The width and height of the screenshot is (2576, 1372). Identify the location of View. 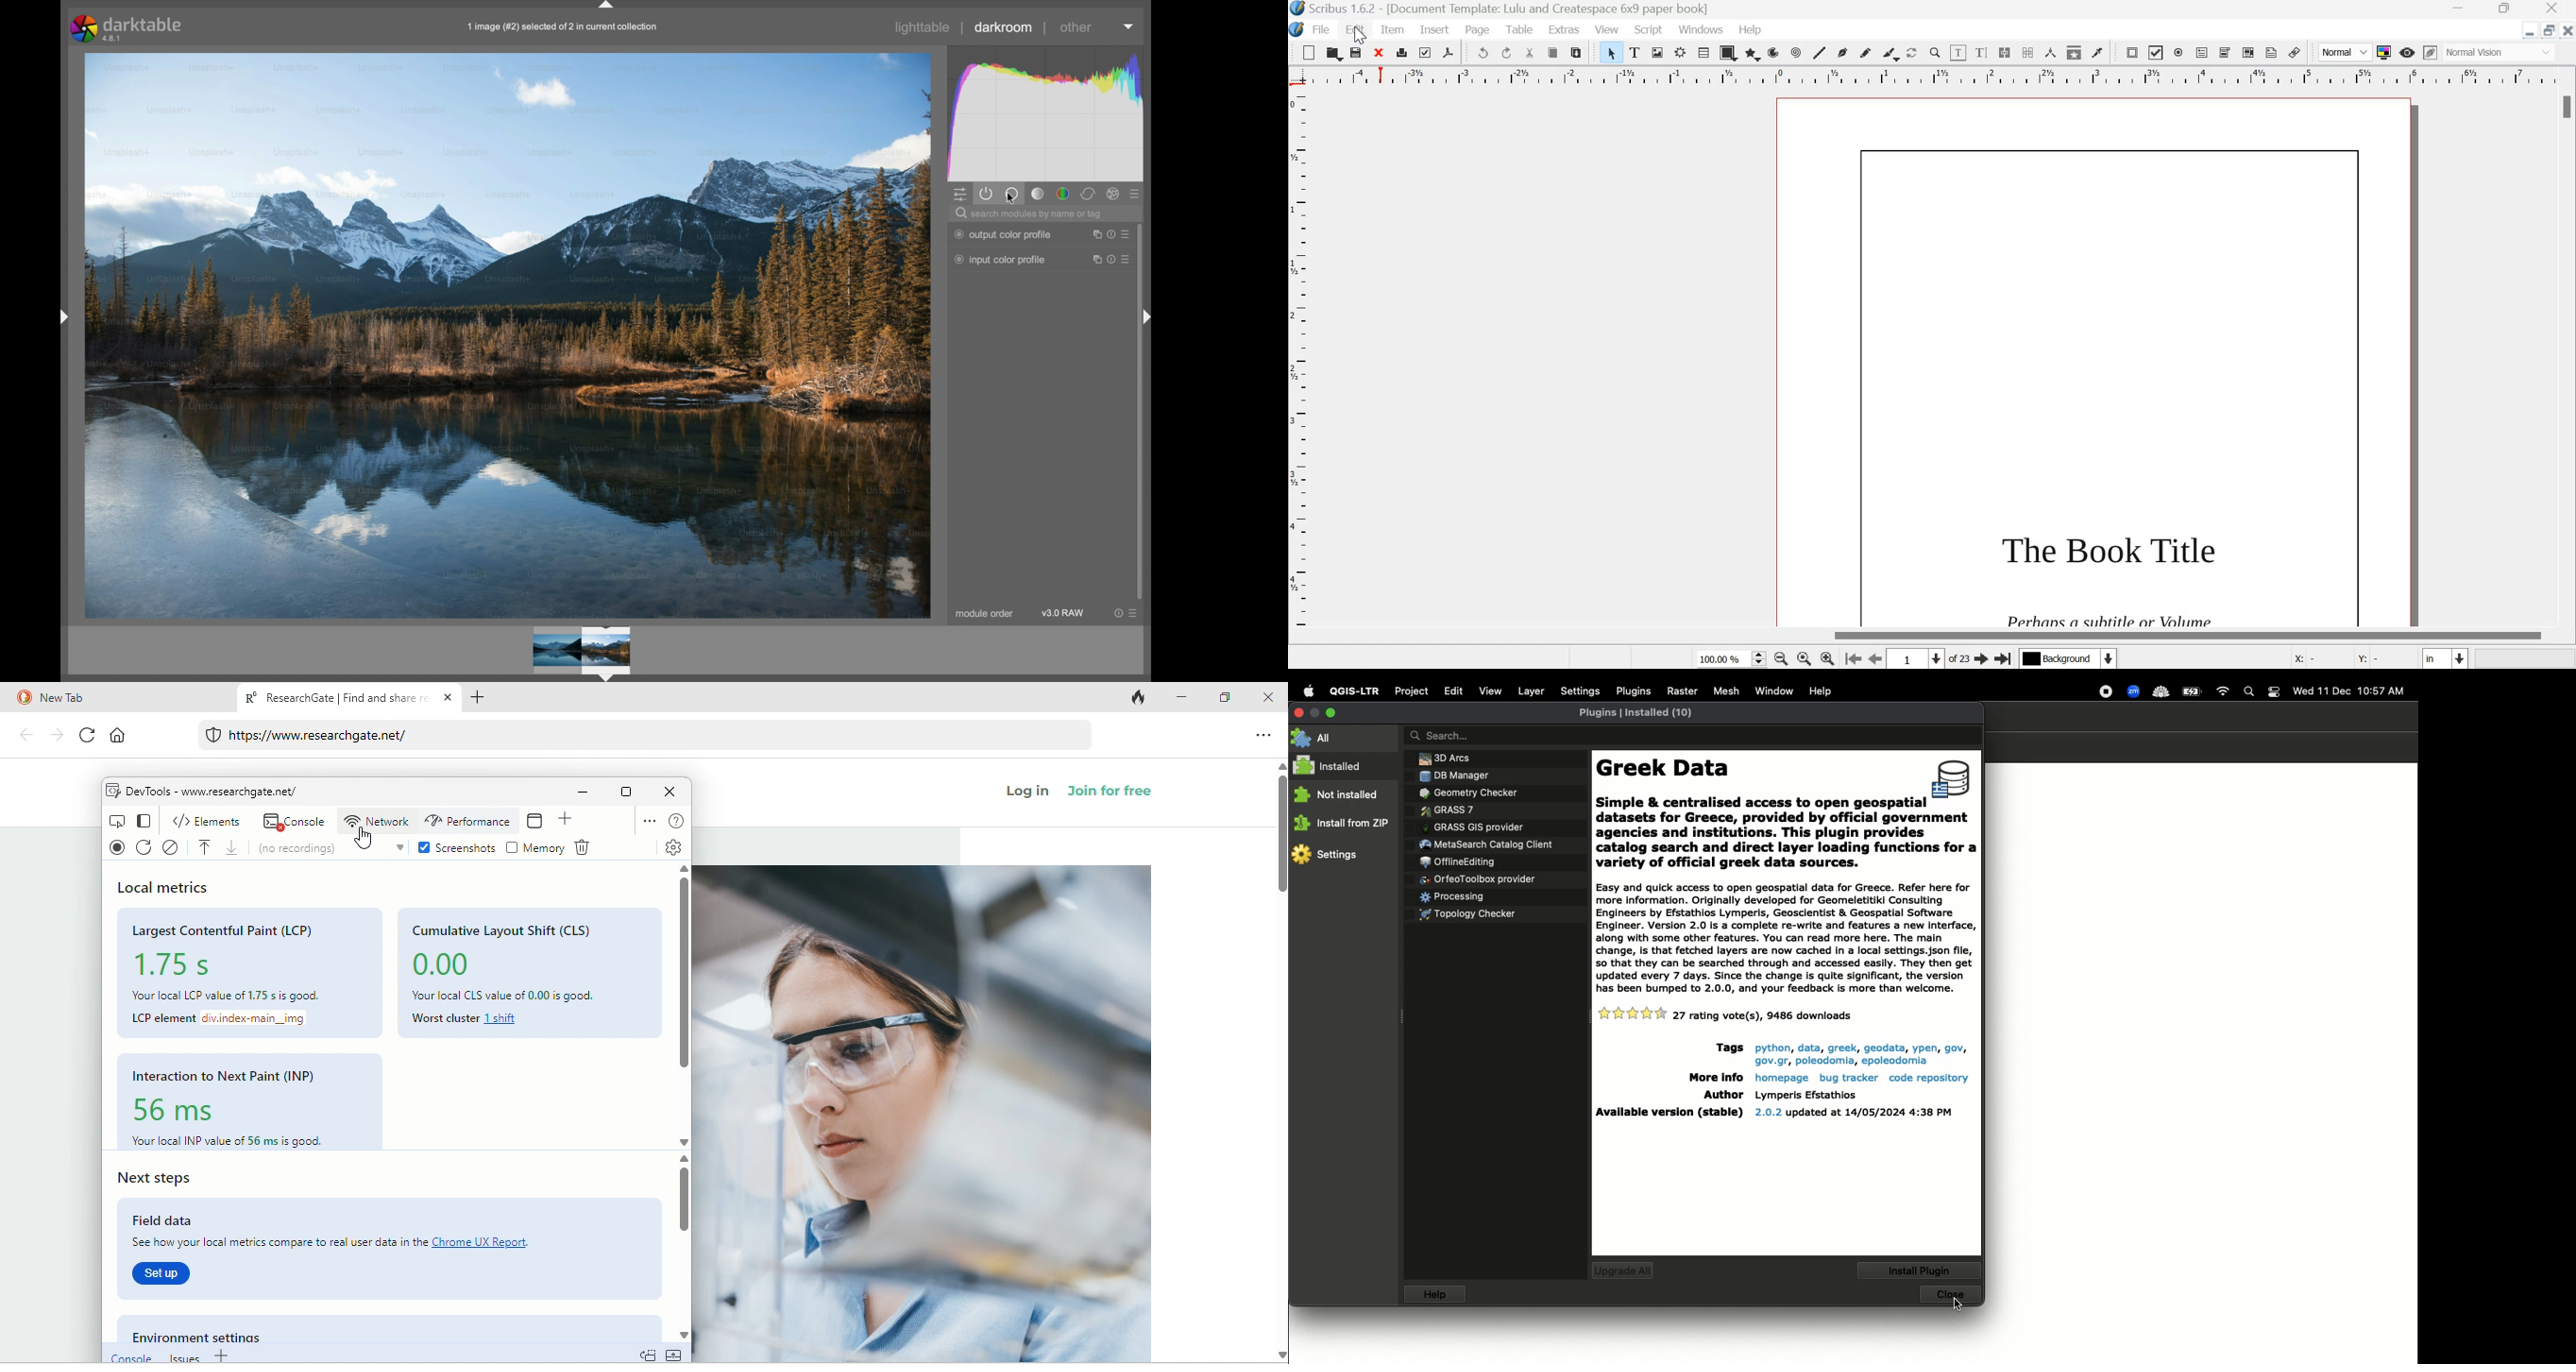
(1491, 691).